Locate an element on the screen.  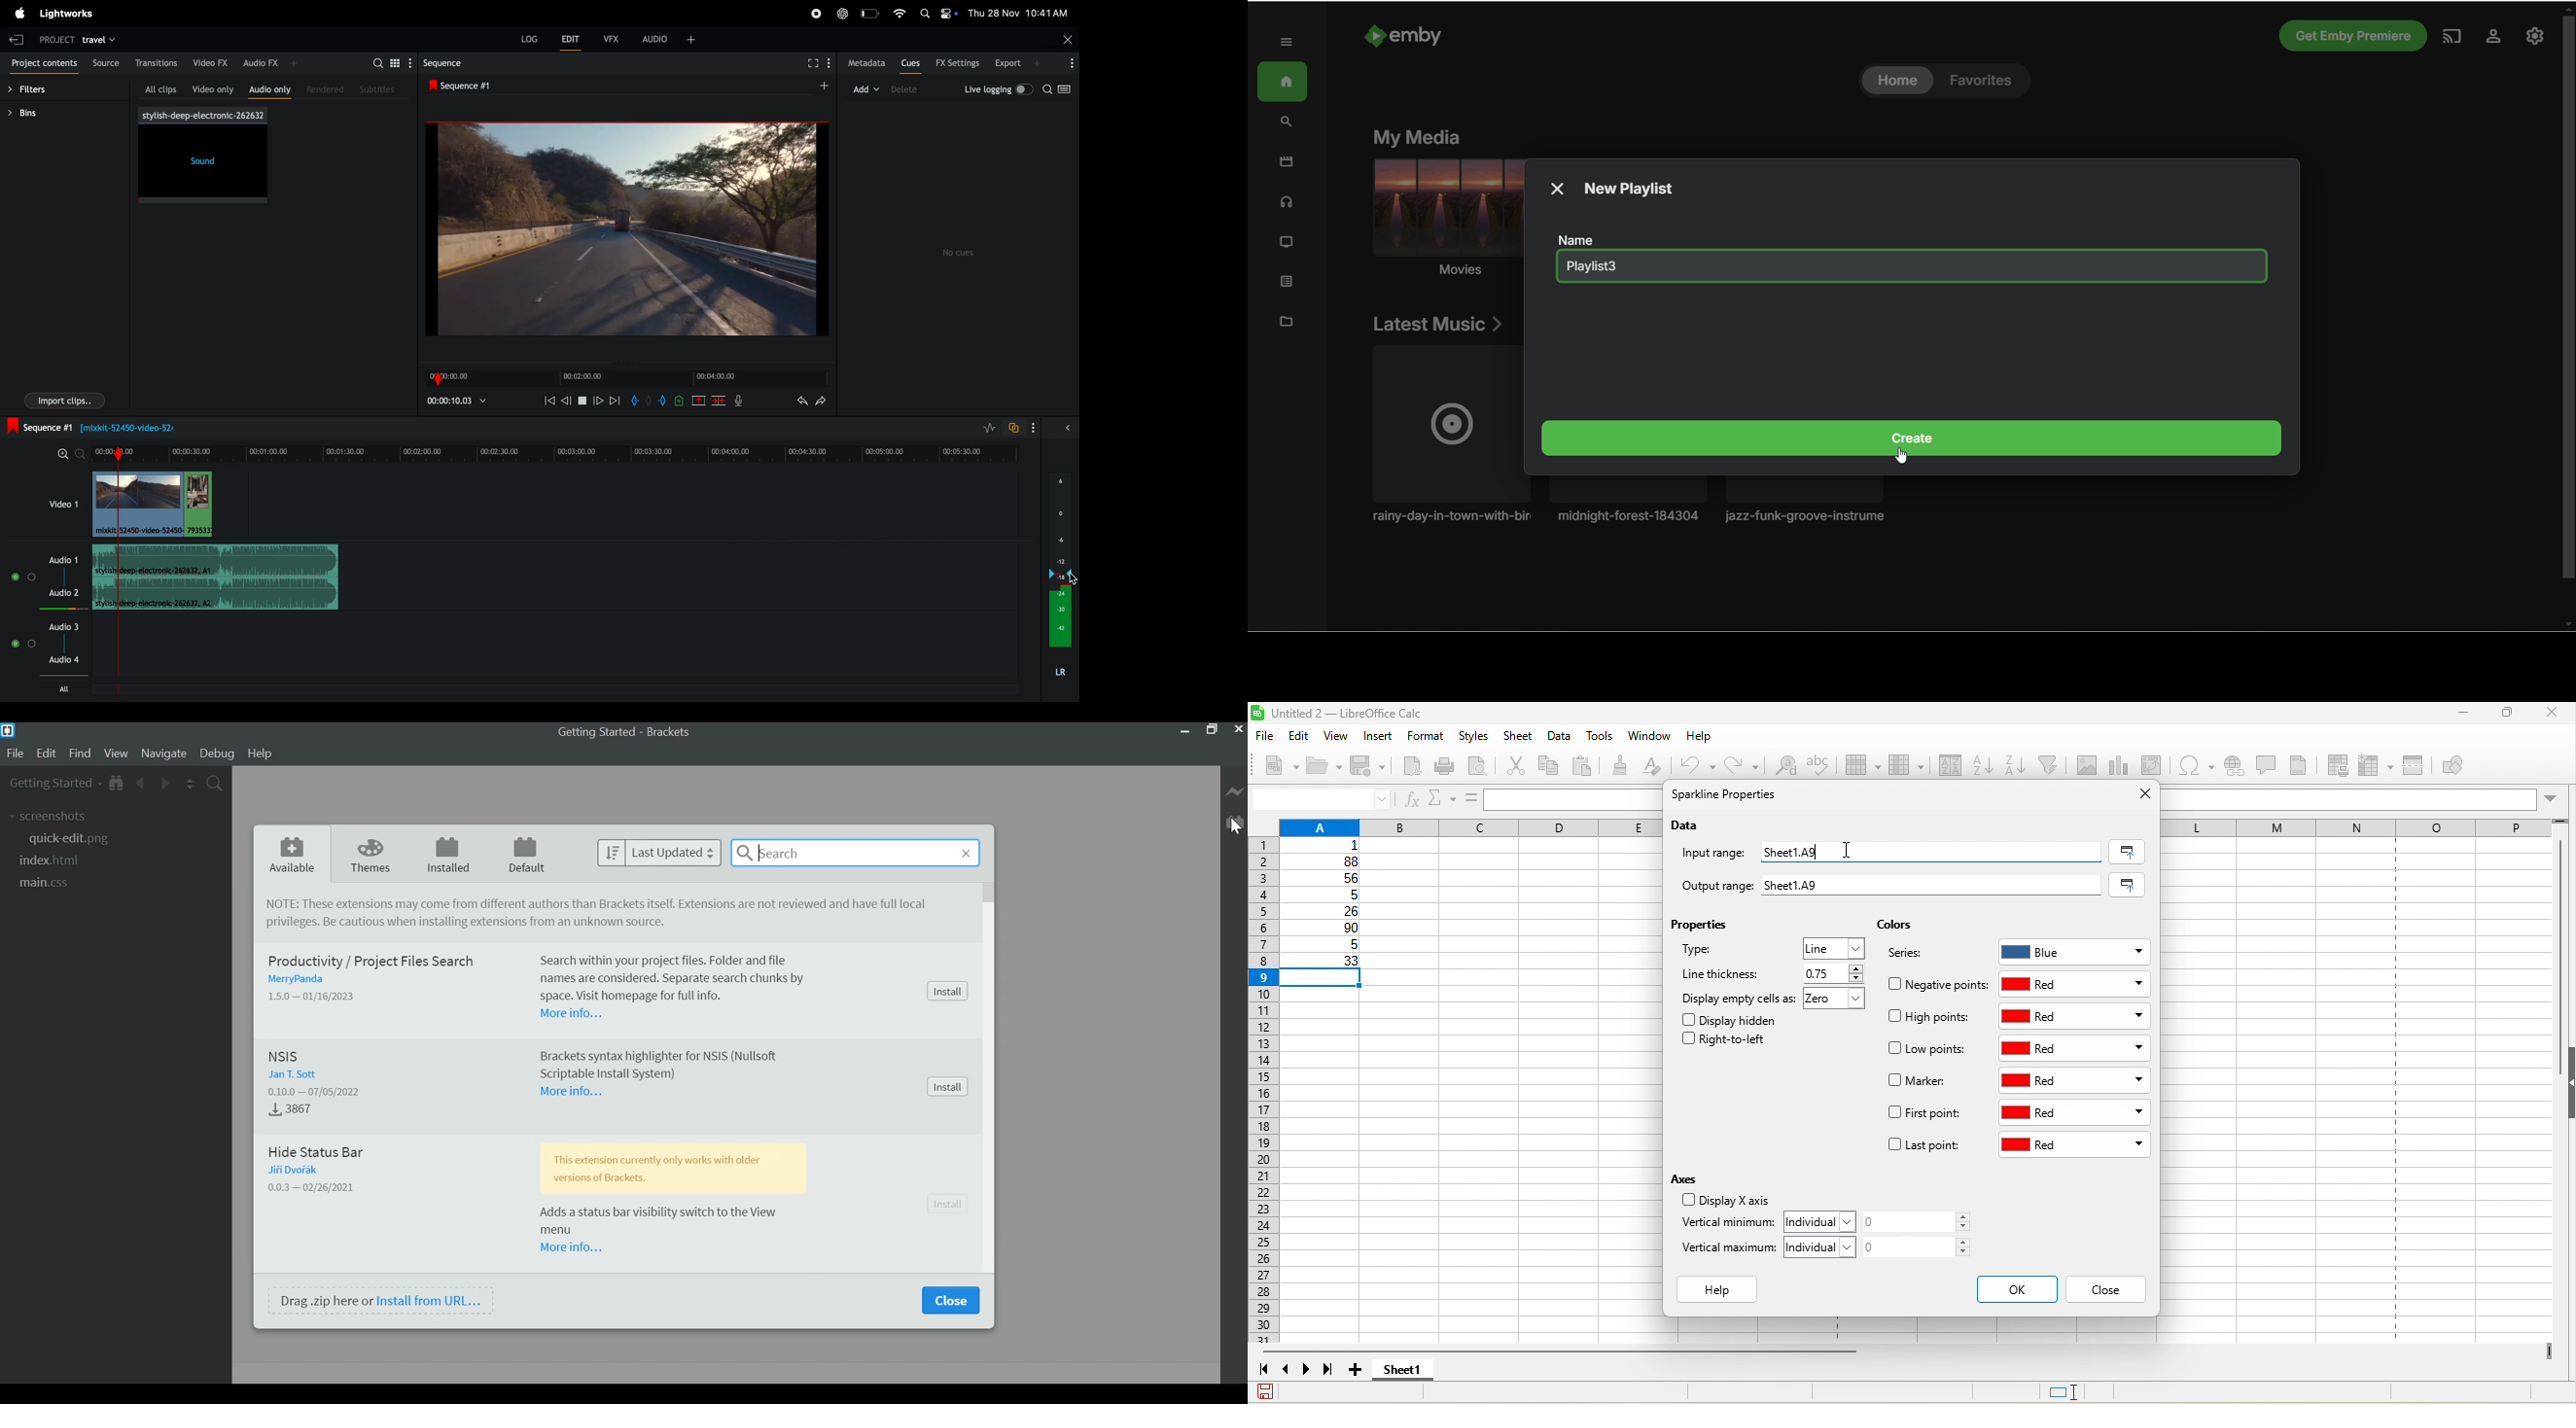
formula bar is located at coordinates (2366, 801).